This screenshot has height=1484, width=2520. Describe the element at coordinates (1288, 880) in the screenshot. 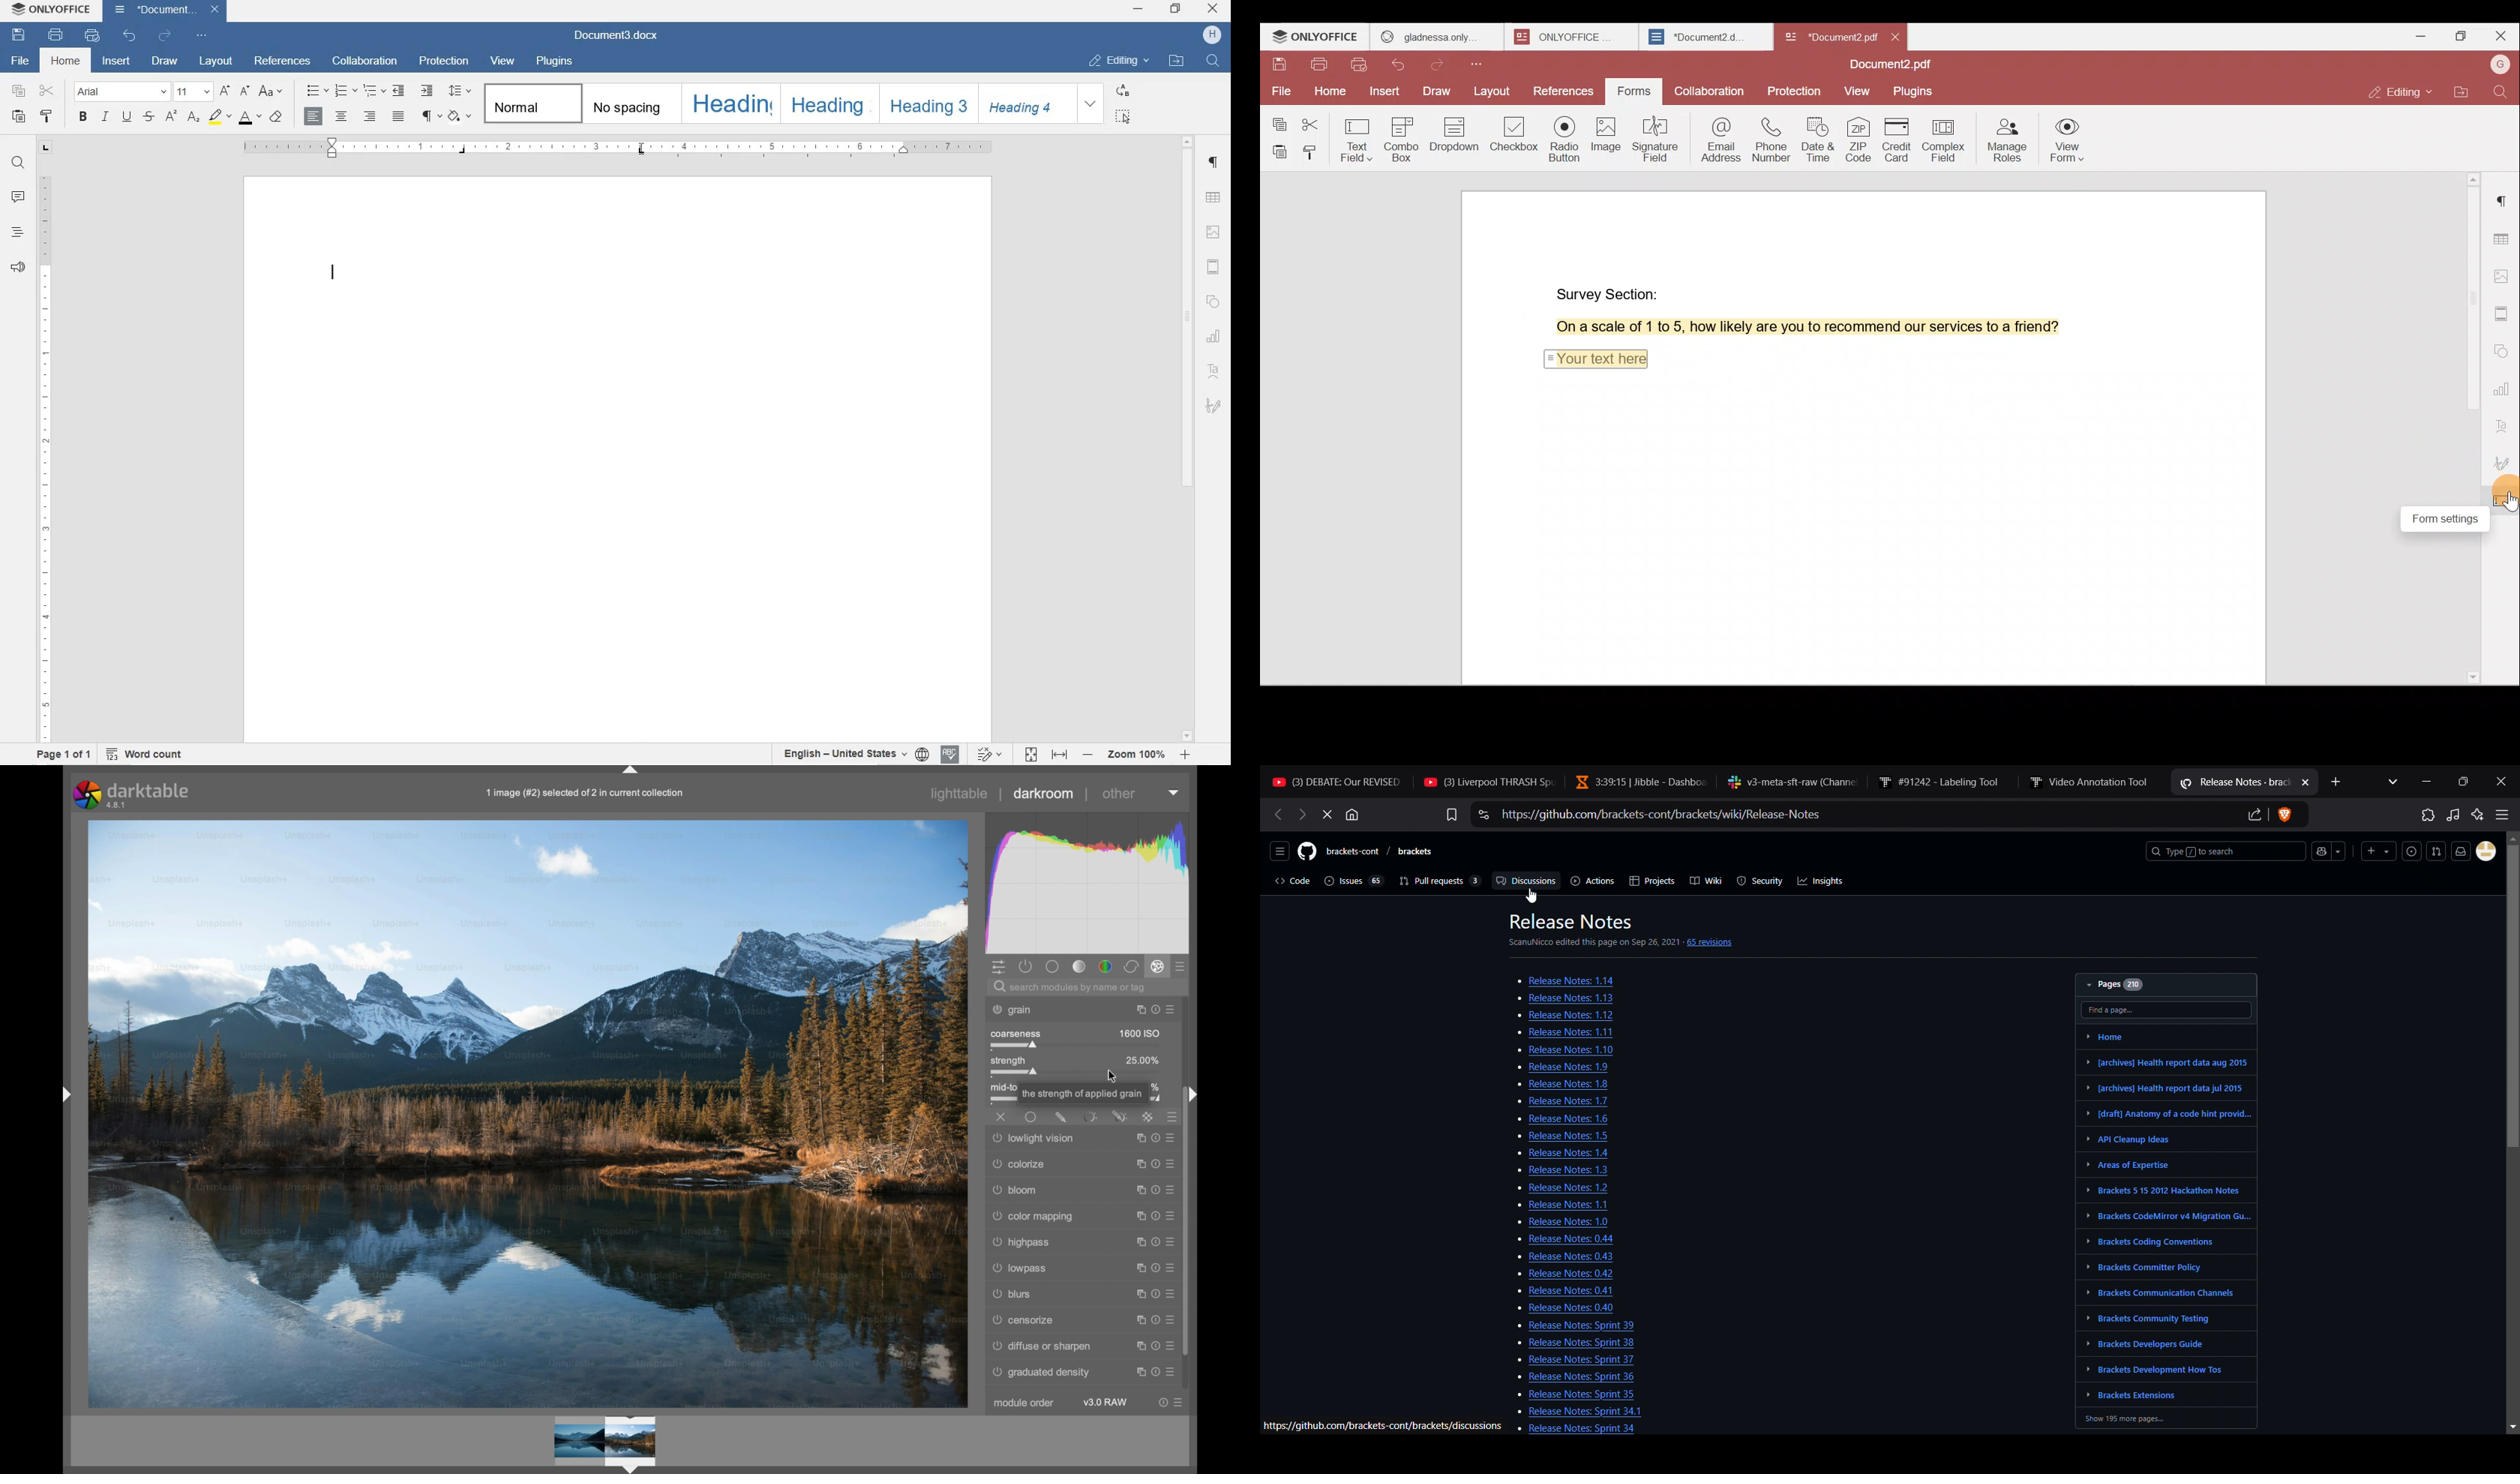

I see `code ` at that location.